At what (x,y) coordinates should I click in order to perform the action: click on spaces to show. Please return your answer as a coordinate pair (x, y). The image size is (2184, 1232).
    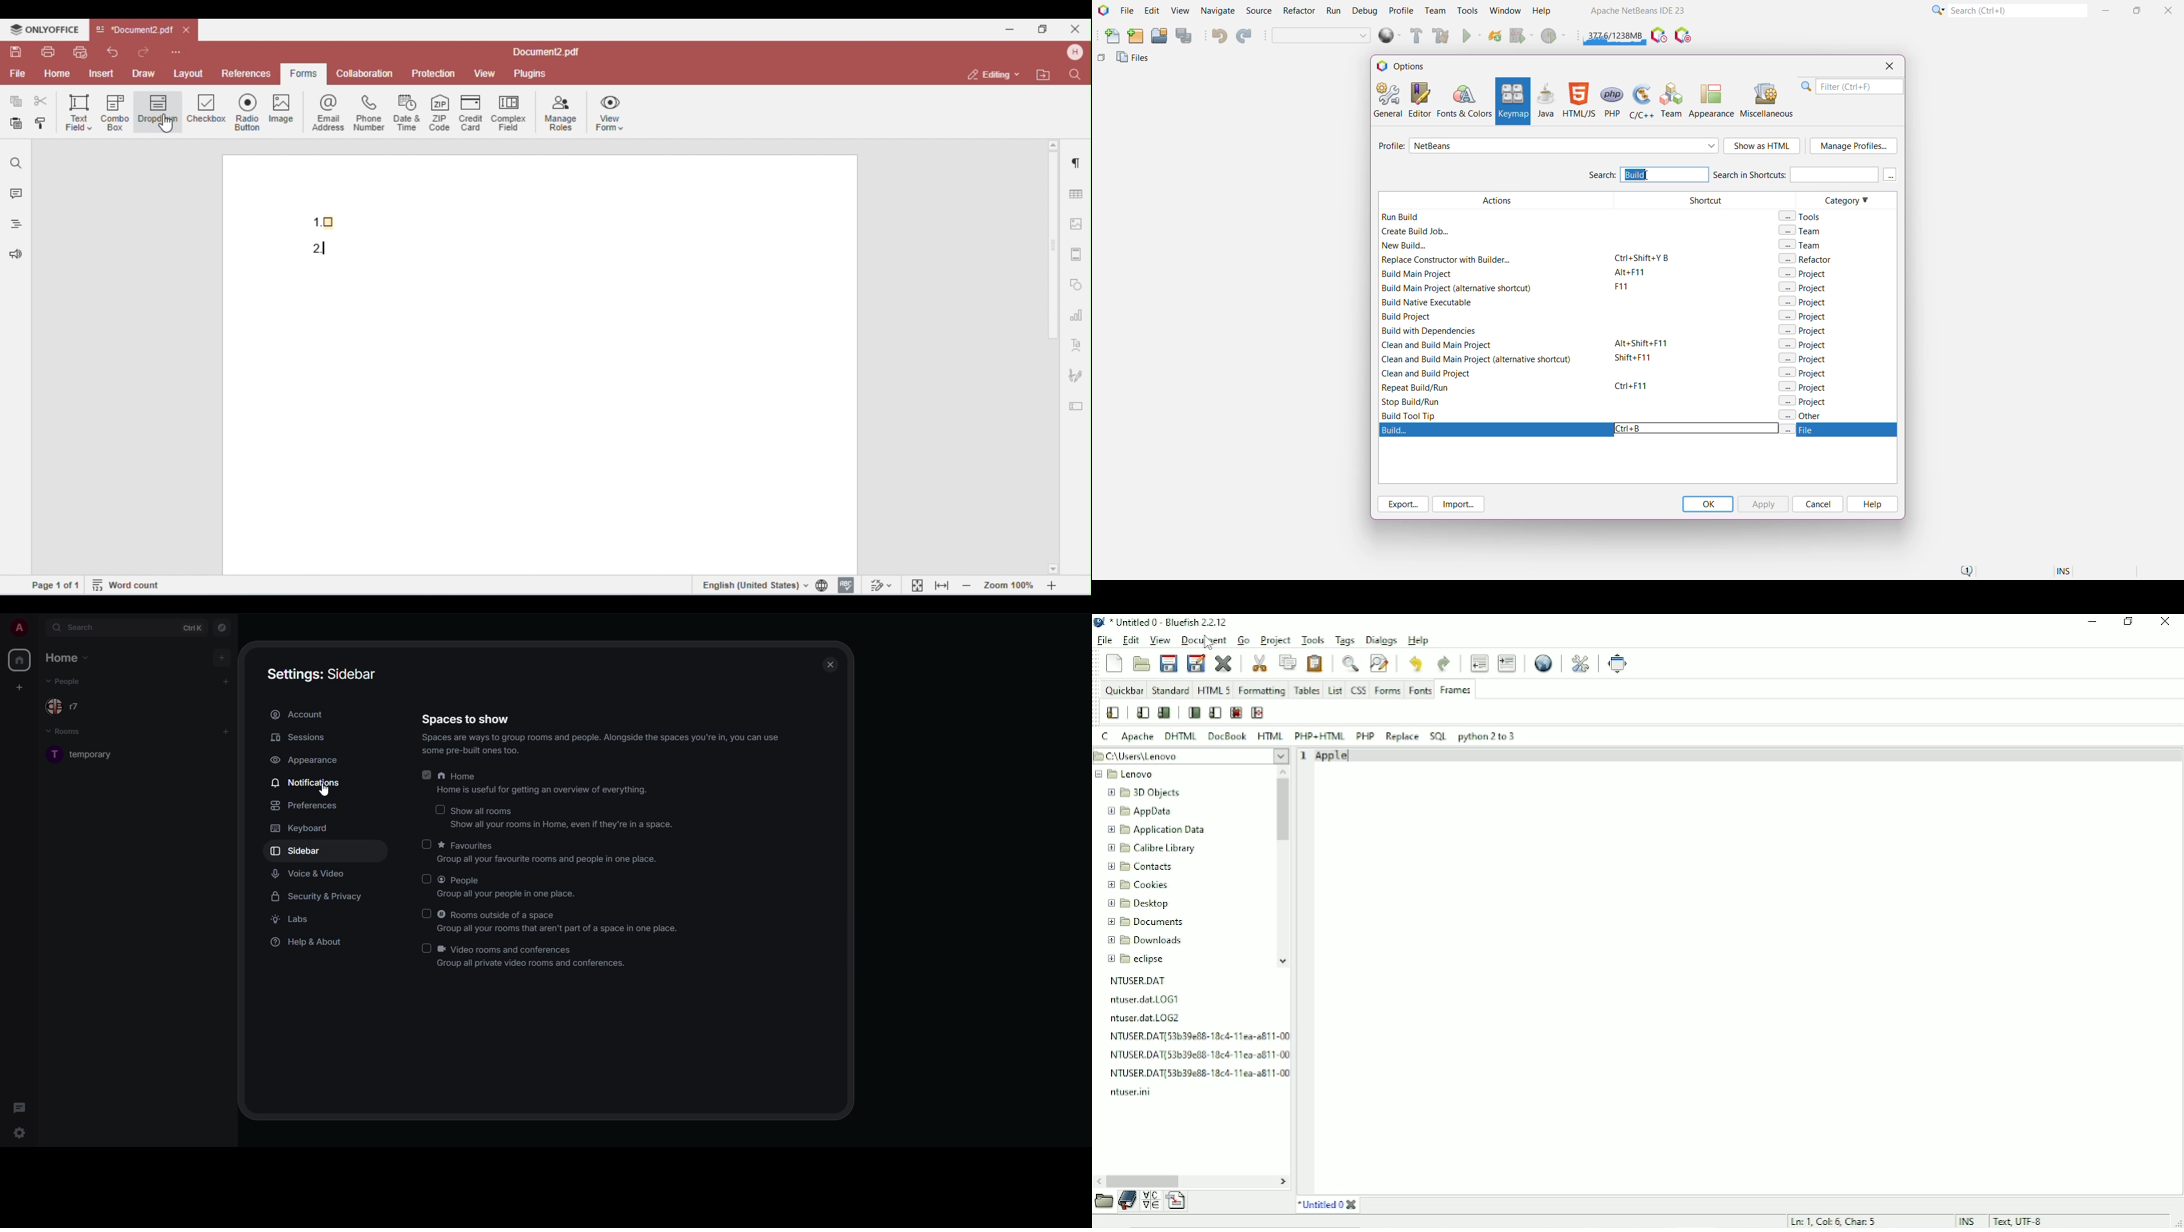
    Looking at the image, I should click on (466, 719).